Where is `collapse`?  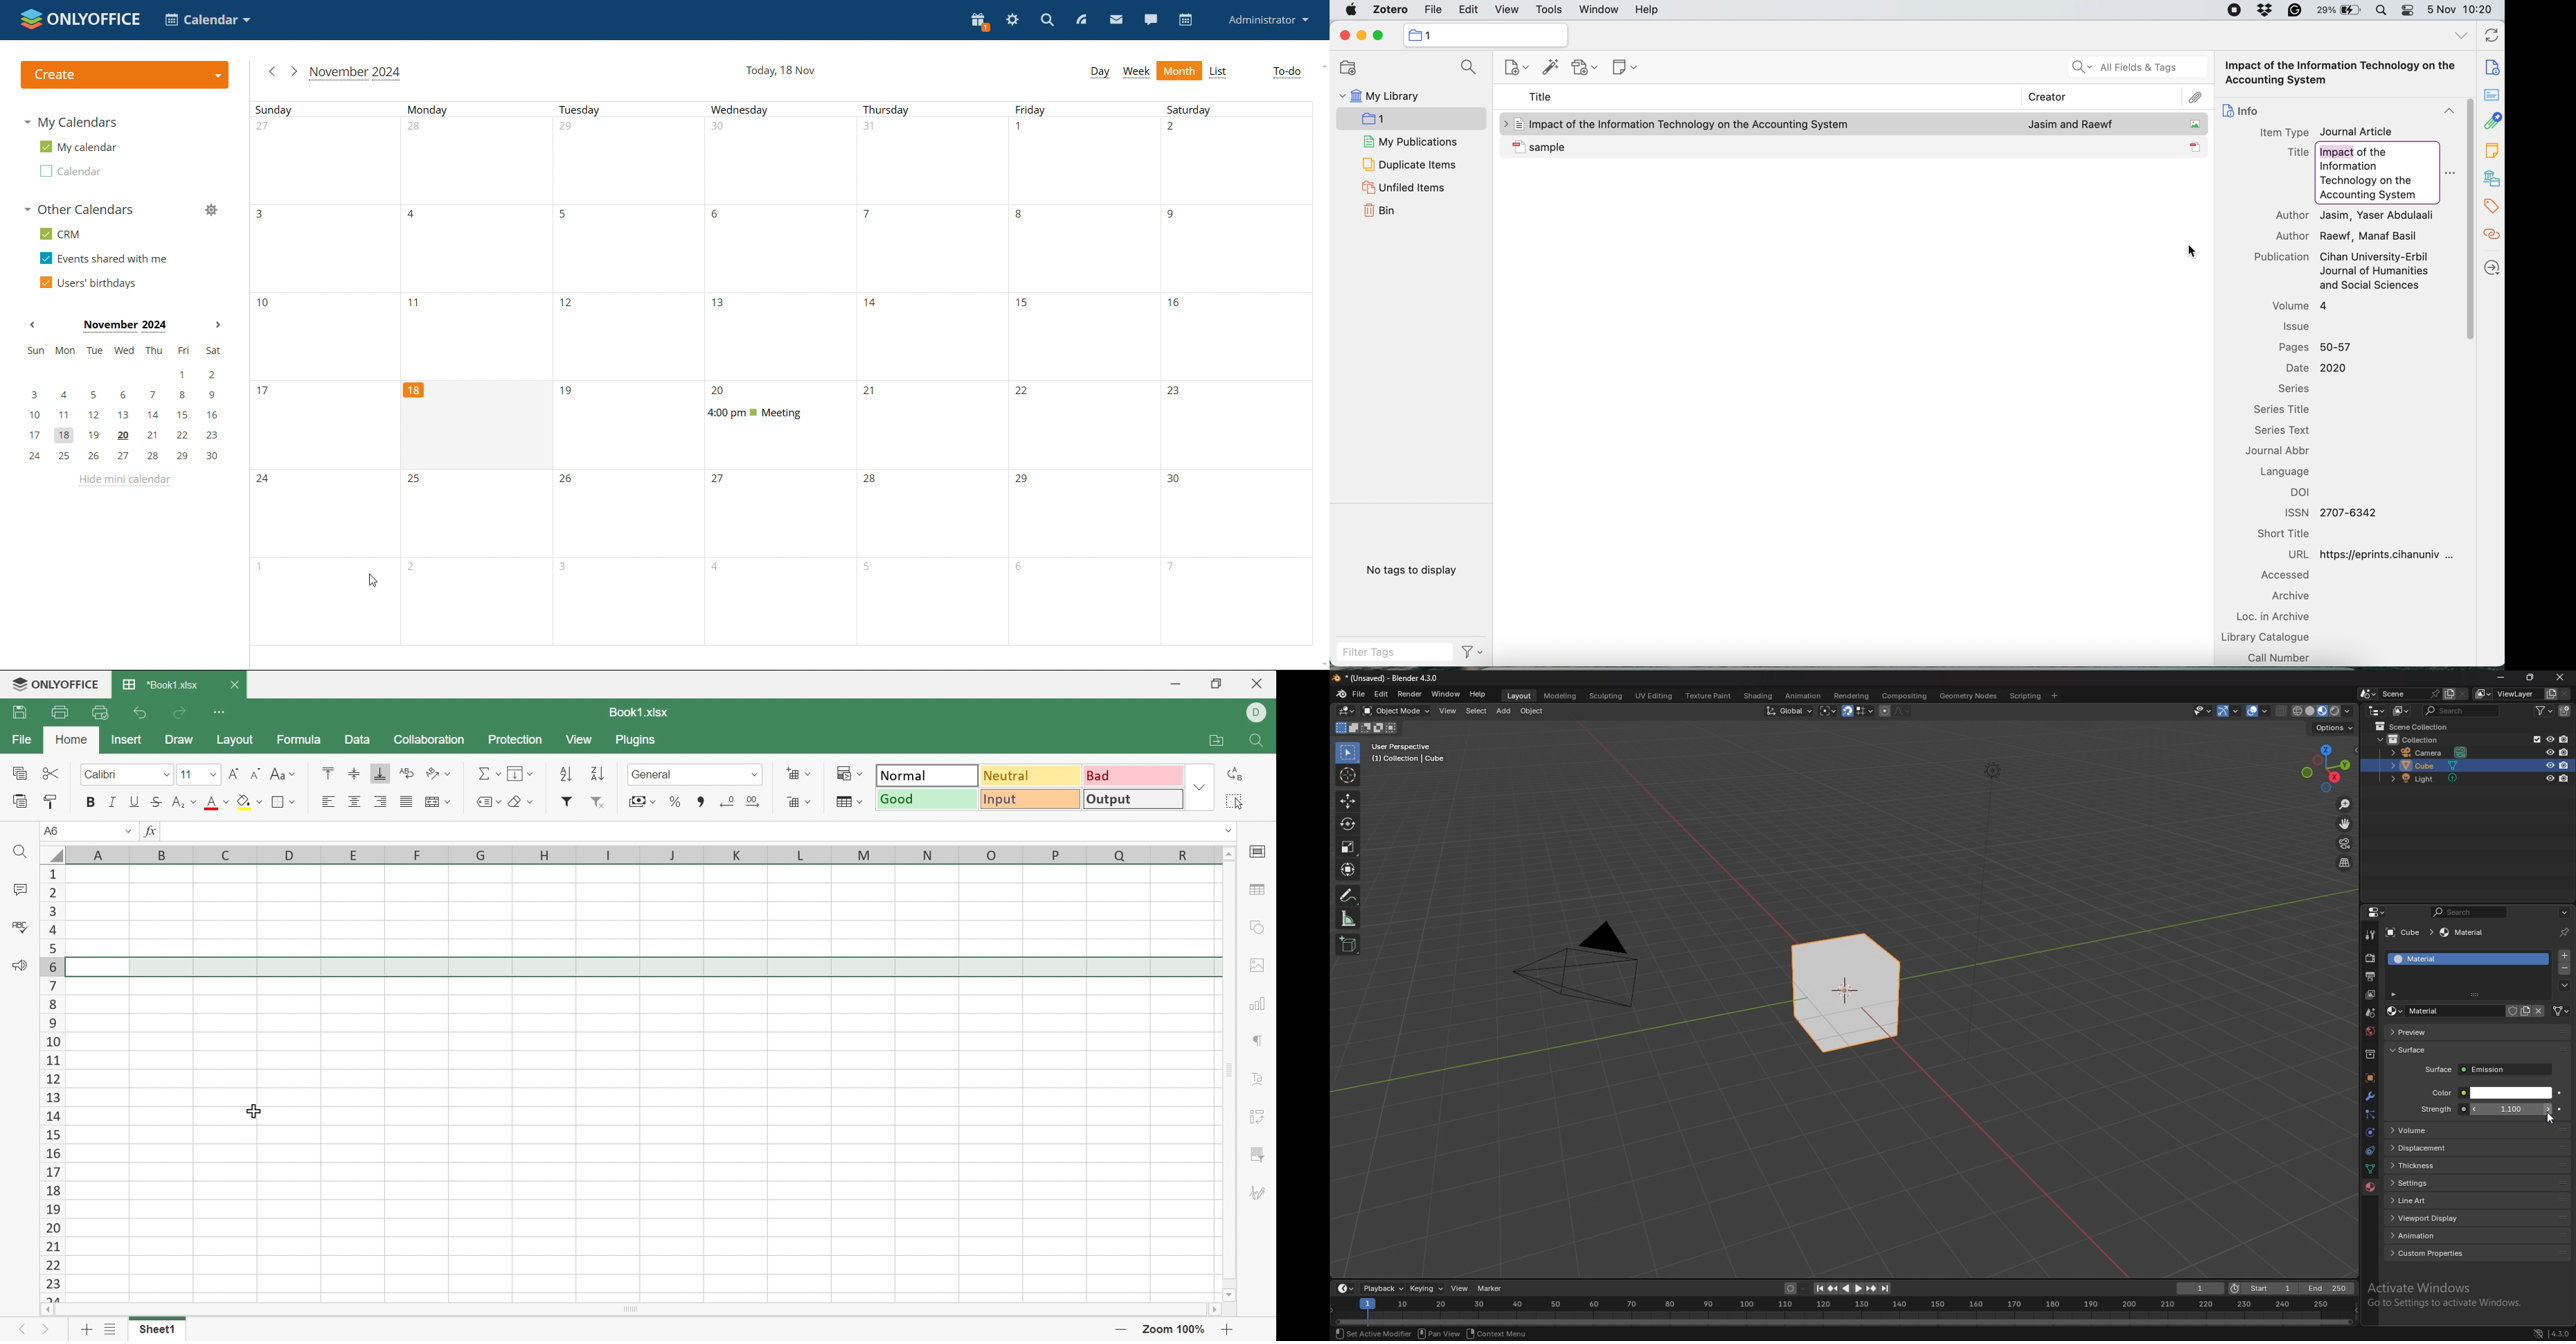 collapse is located at coordinates (2449, 111).